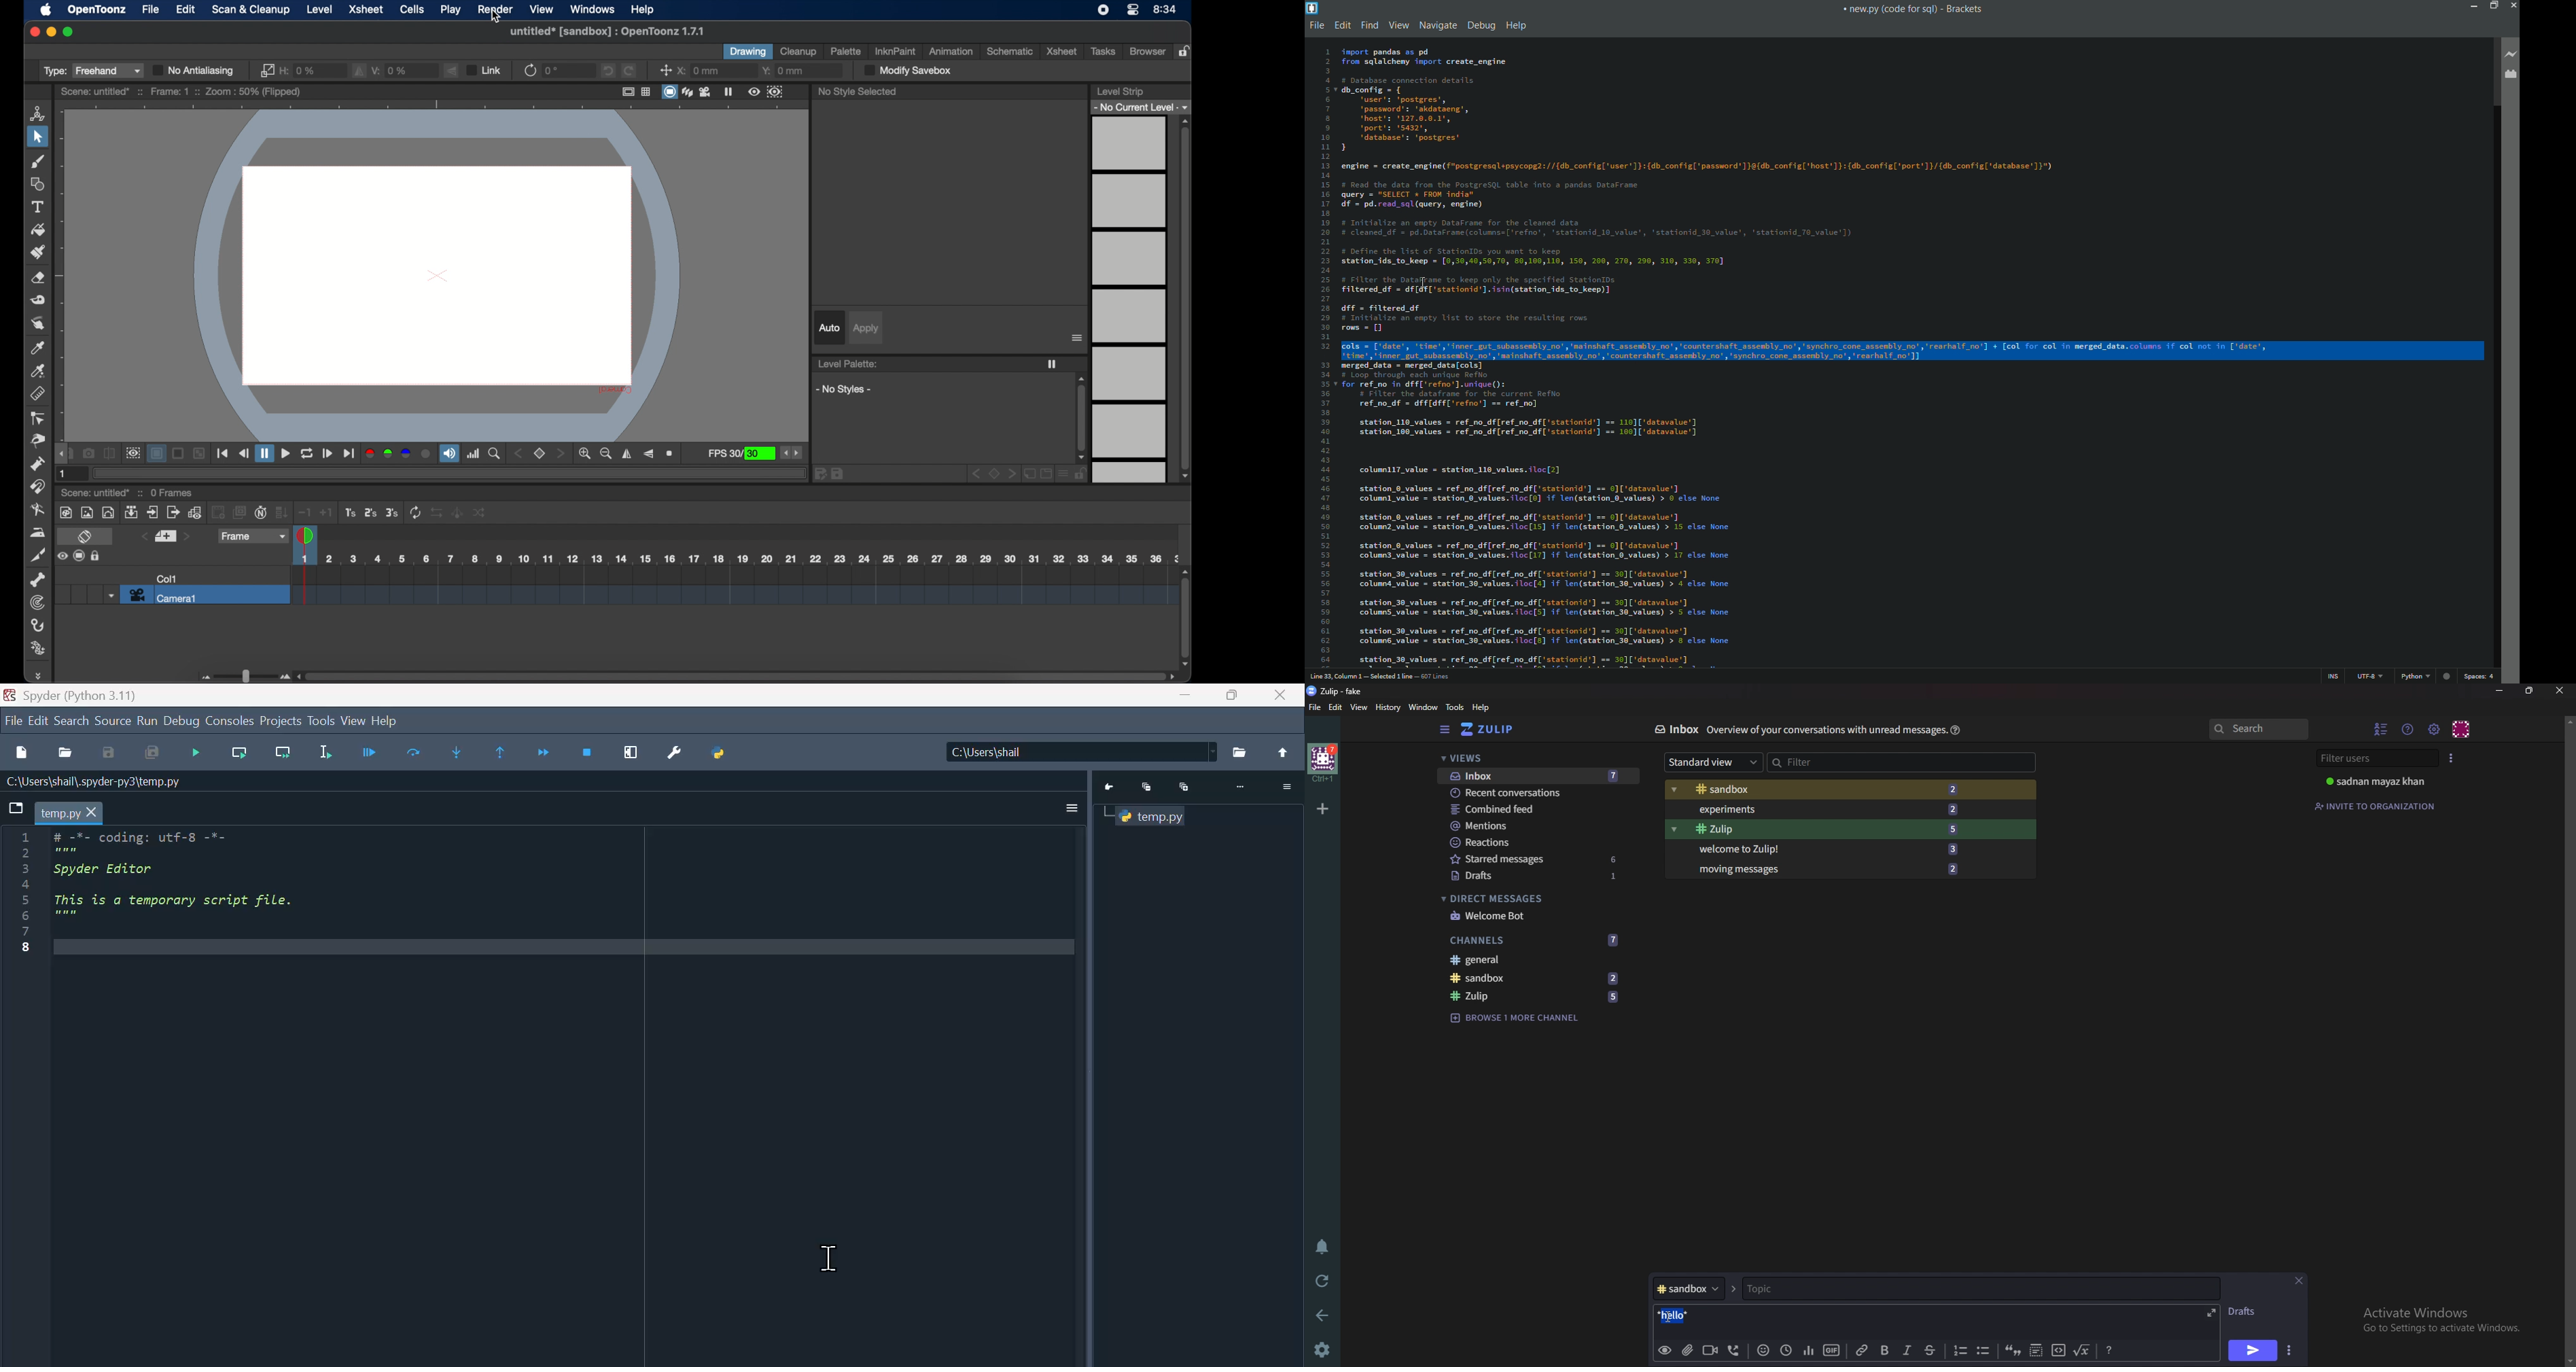  What do you see at coordinates (133, 453) in the screenshot?
I see `preview` at bounding box center [133, 453].